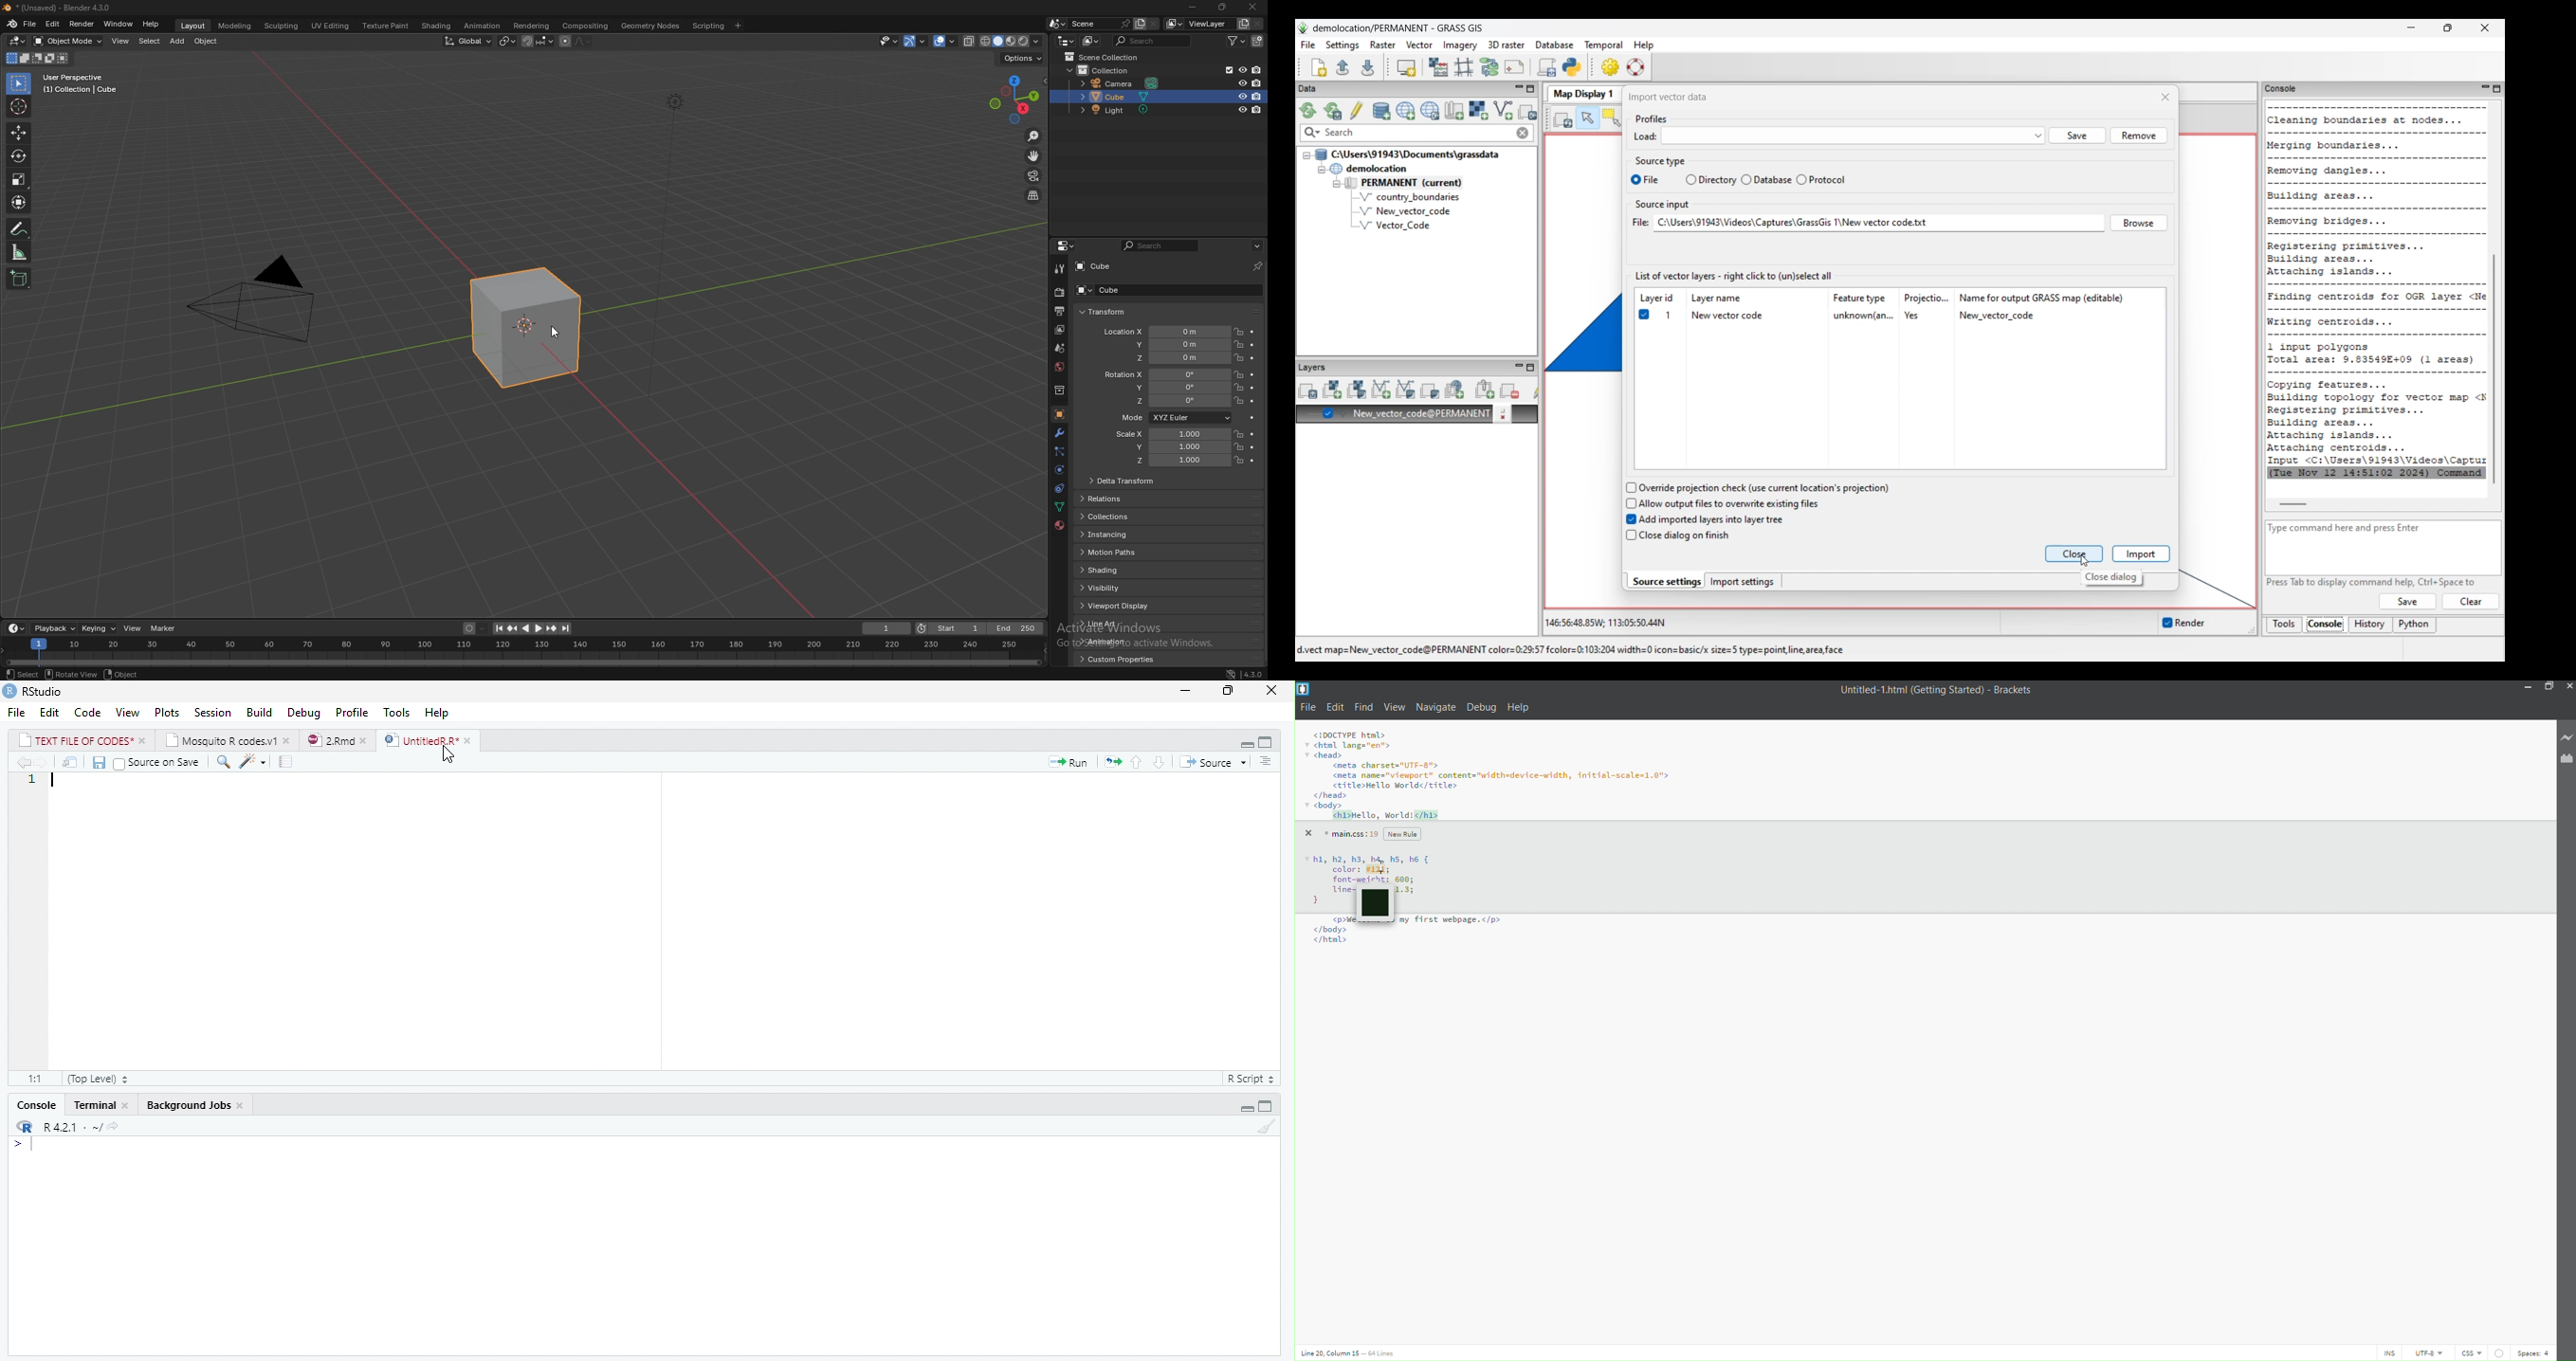 The width and height of the screenshot is (2576, 1372). What do you see at coordinates (1072, 763) in the screenshot?
I see `run current file` at bounding box center [1072, 763].